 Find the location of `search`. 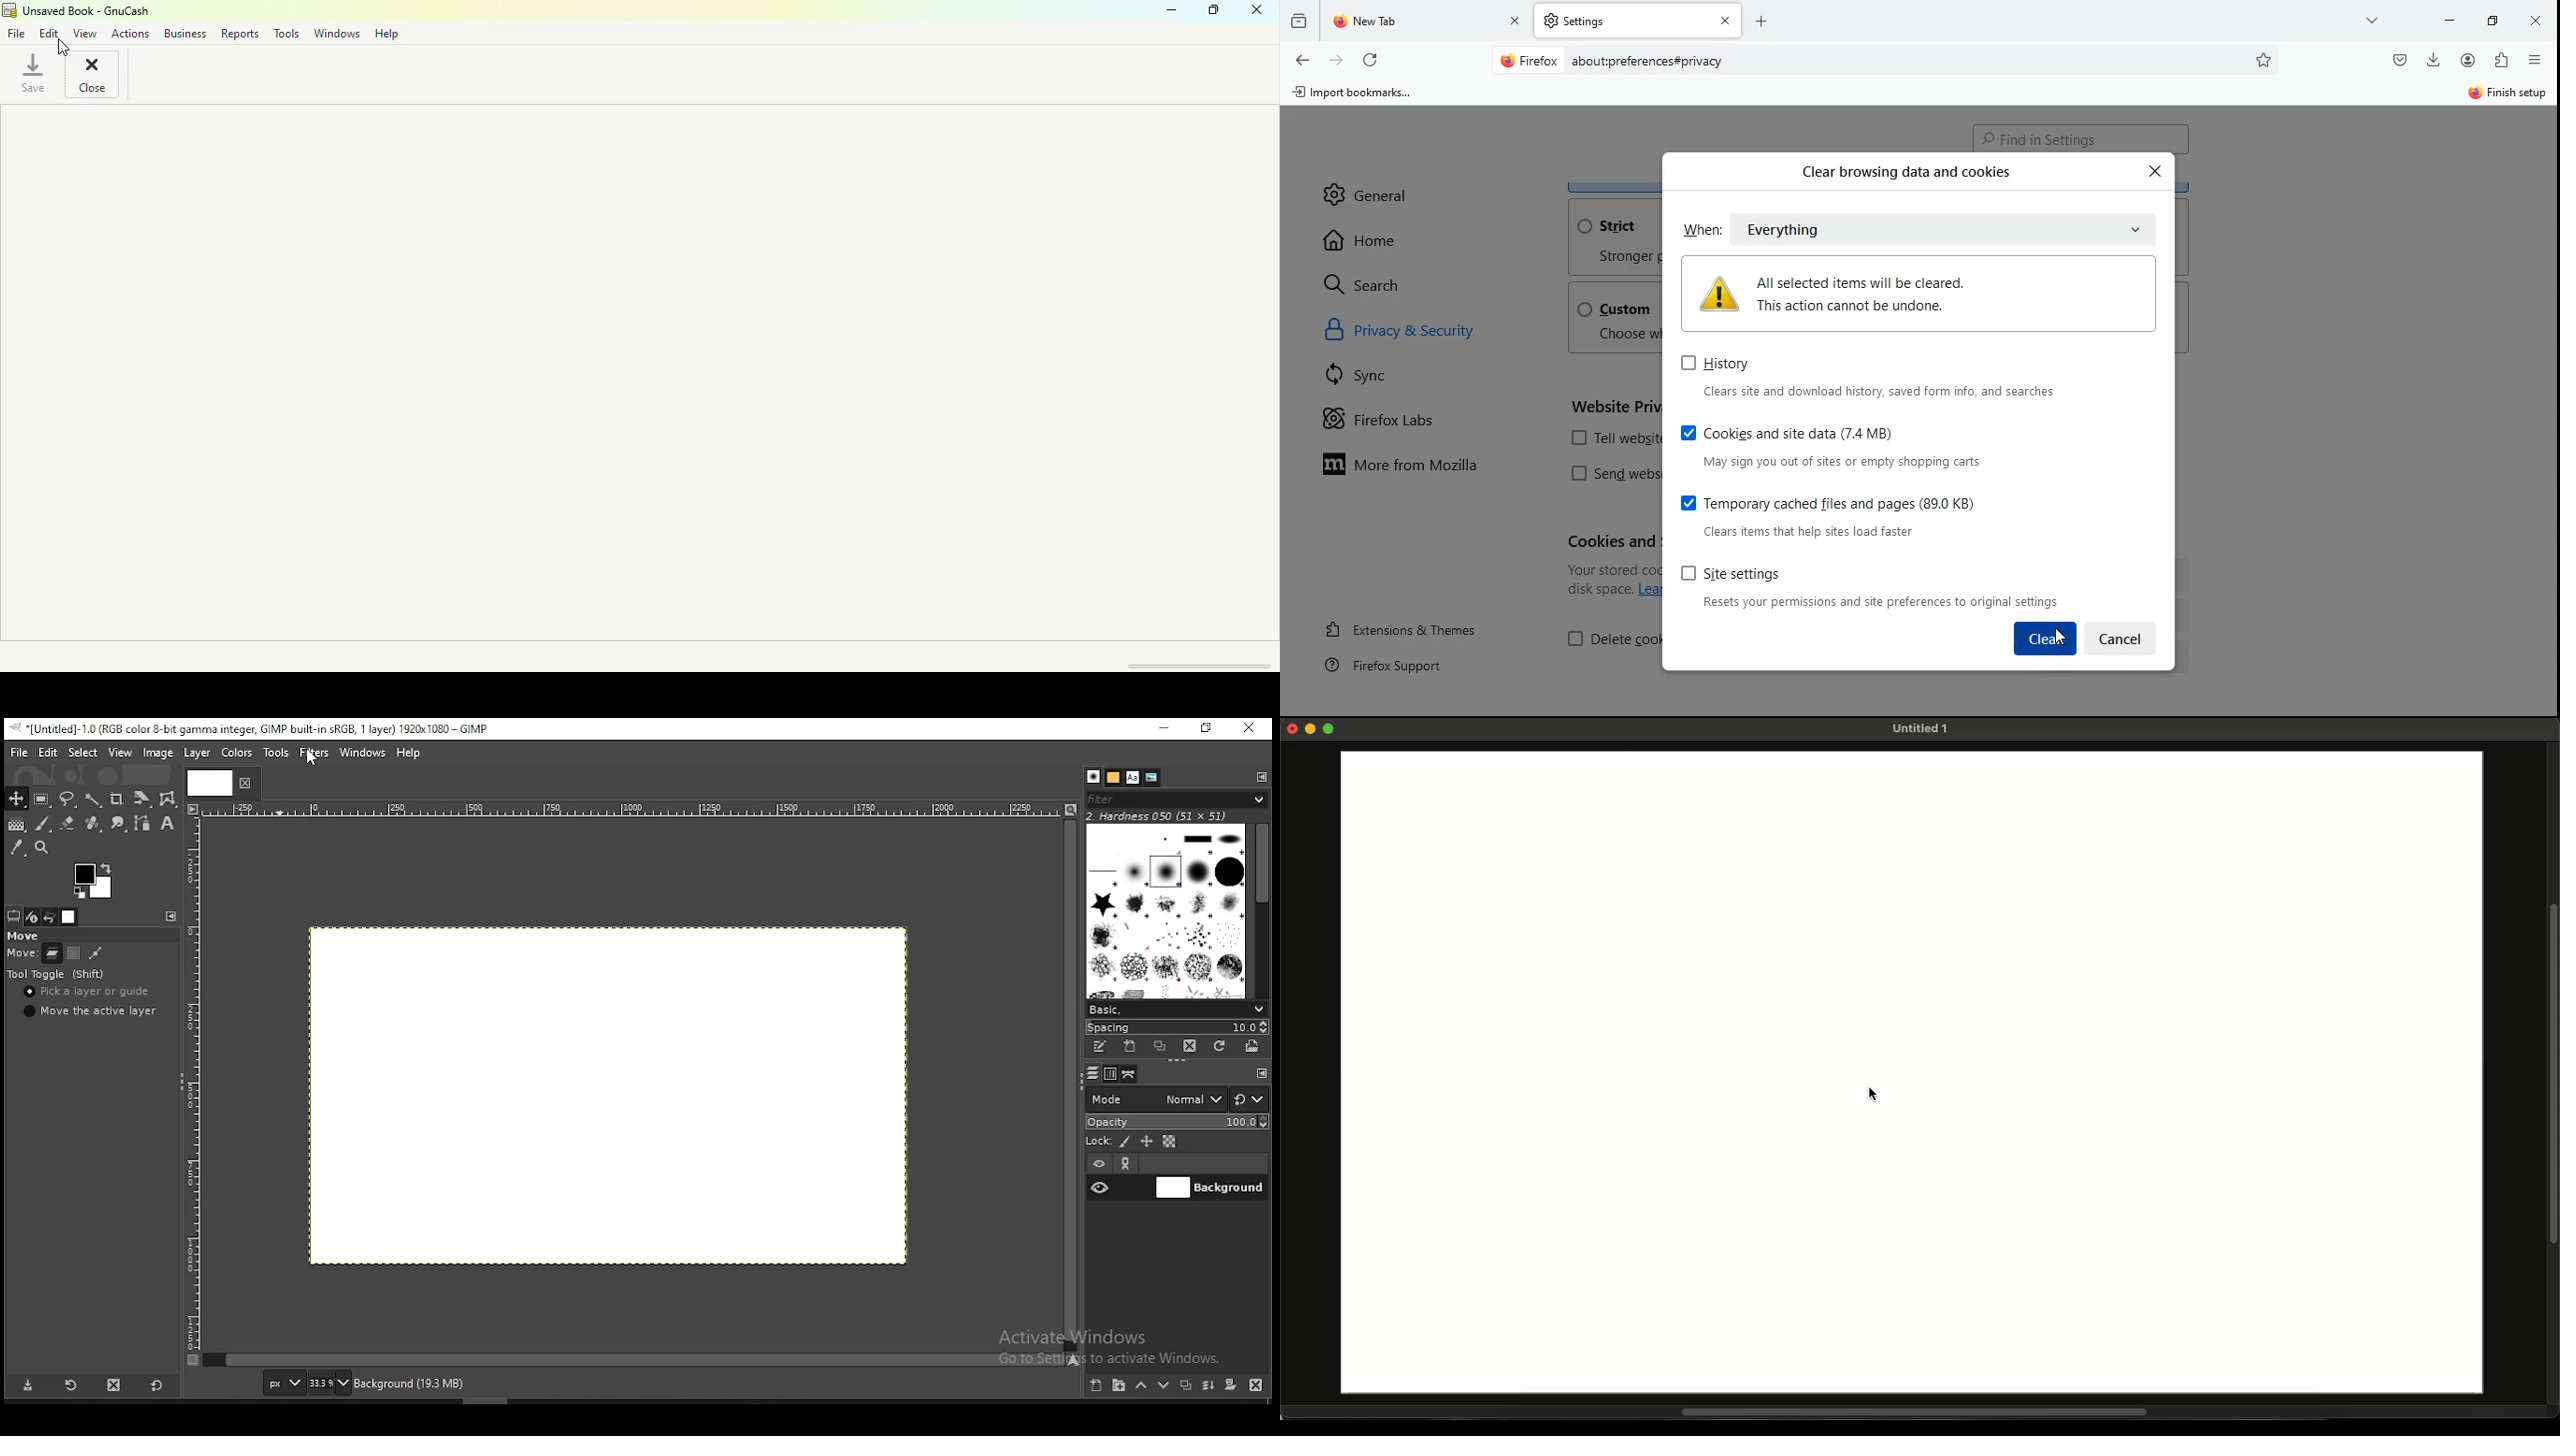

search is located at coordinates (1373, 284).